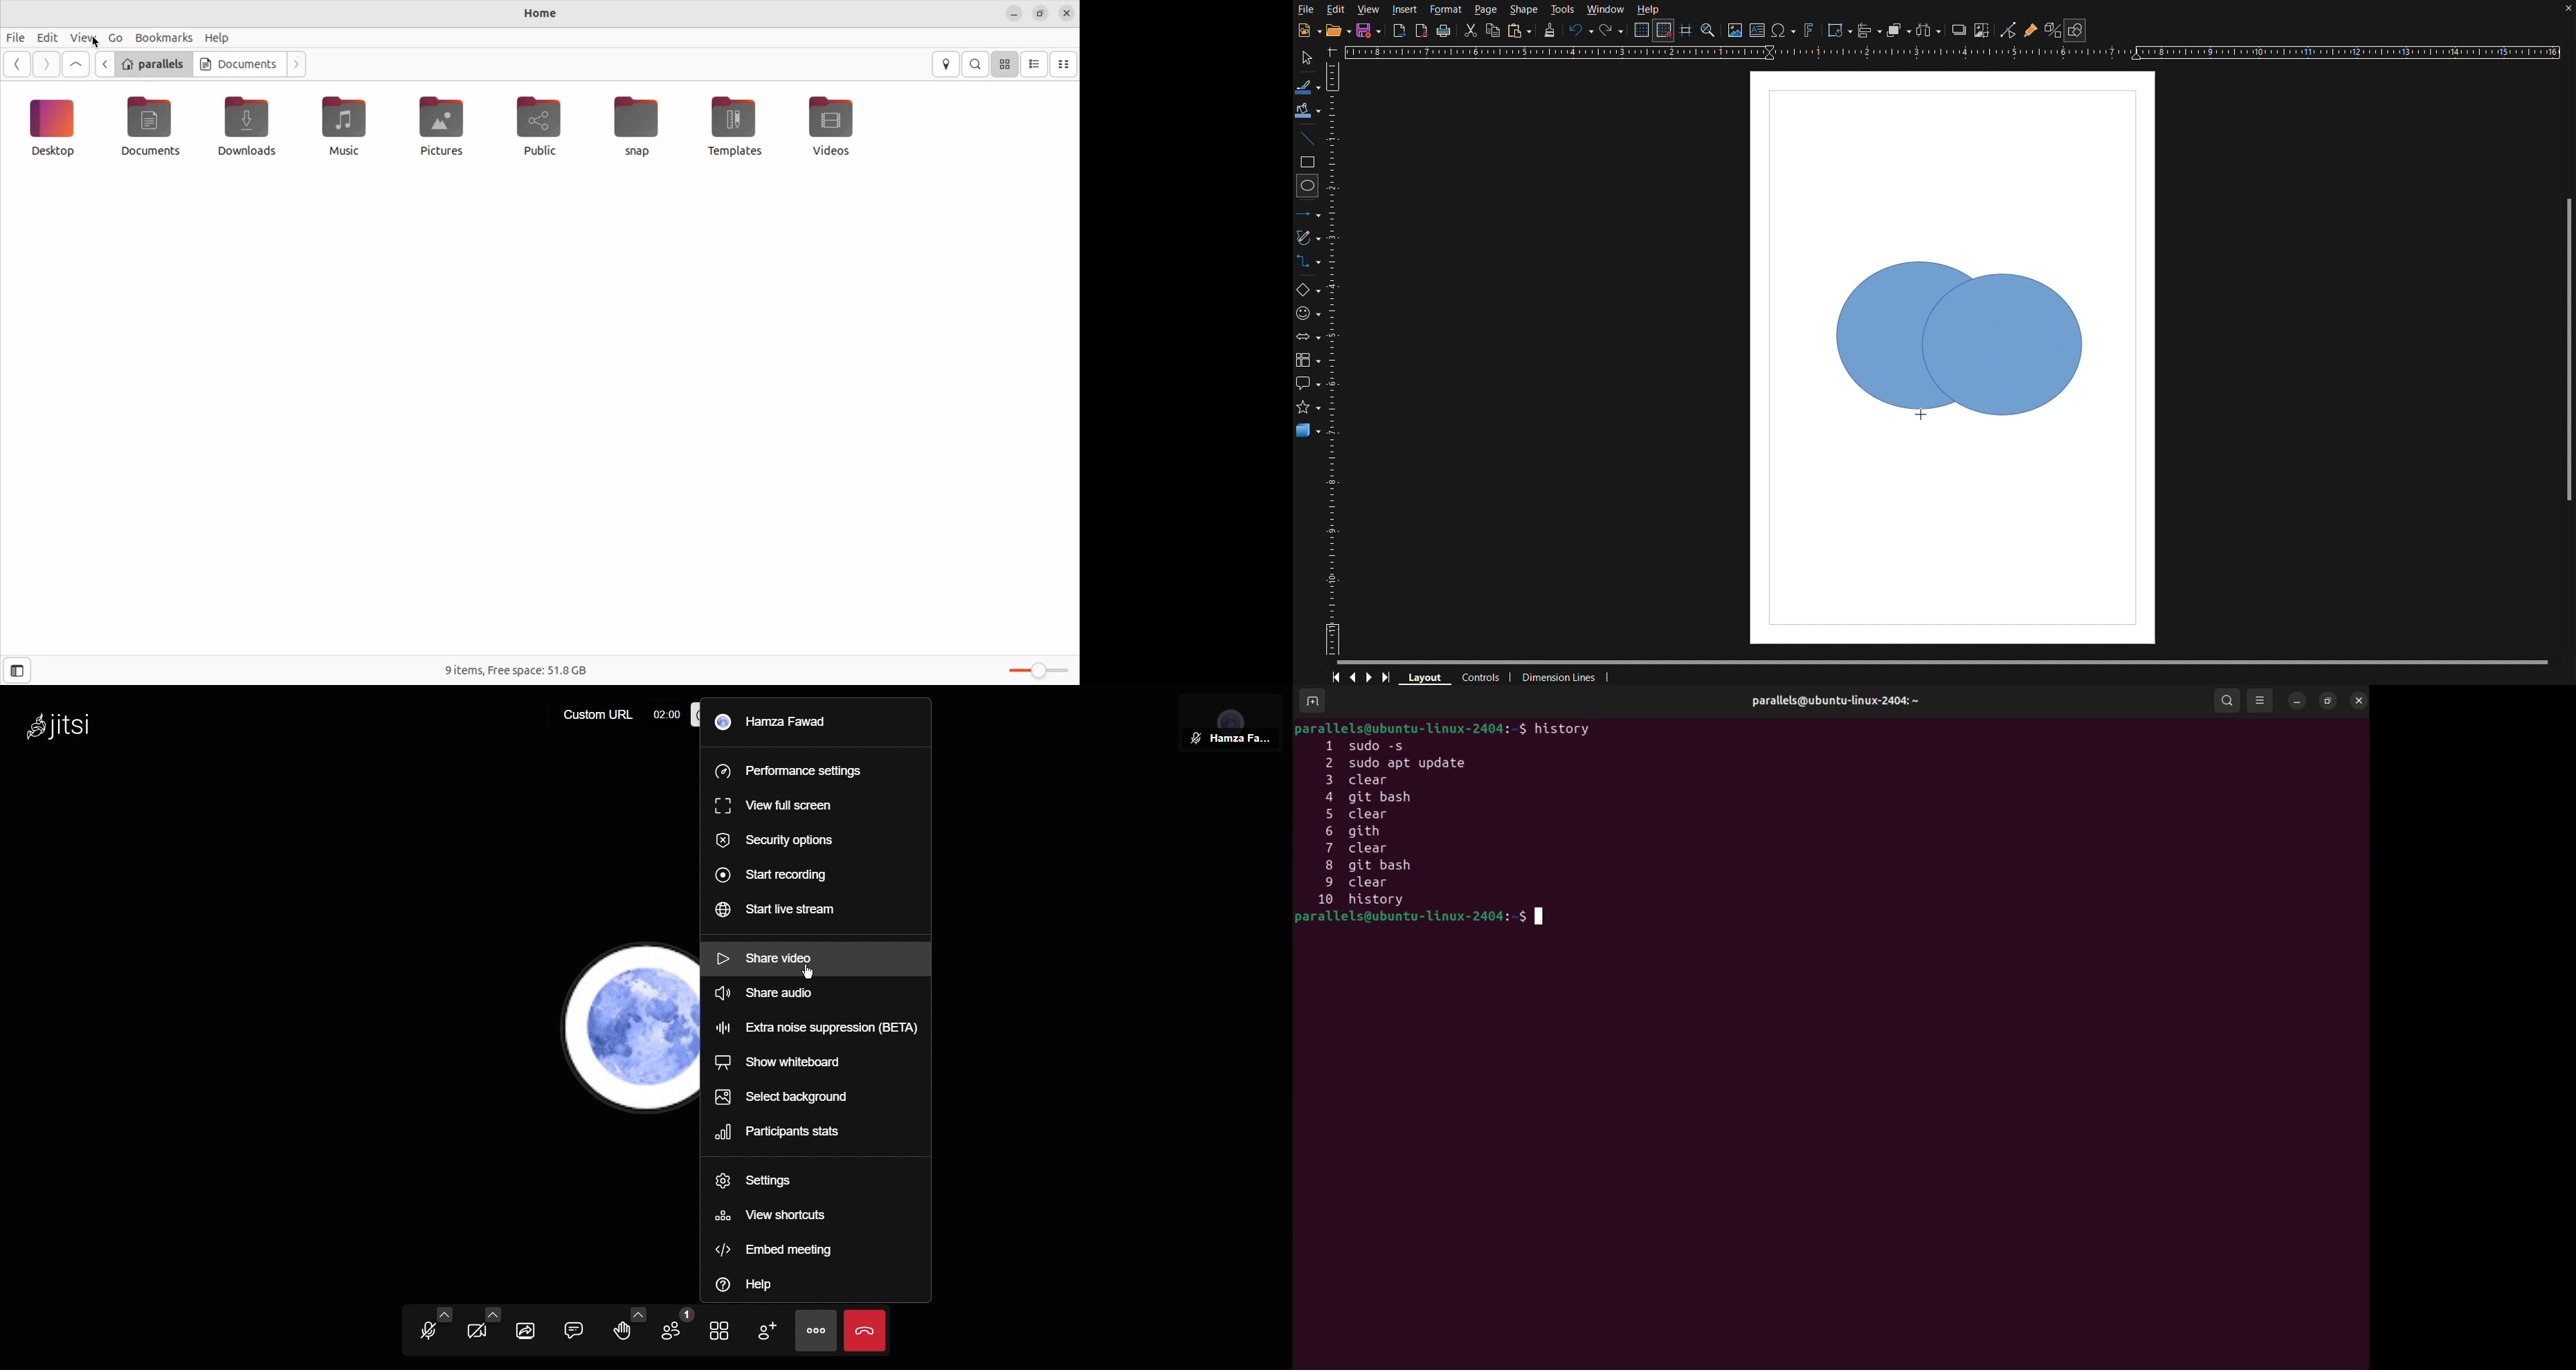 The height and width of the screenshot is (1372, 2576). I want to click on Downloads, so click(249, 127).